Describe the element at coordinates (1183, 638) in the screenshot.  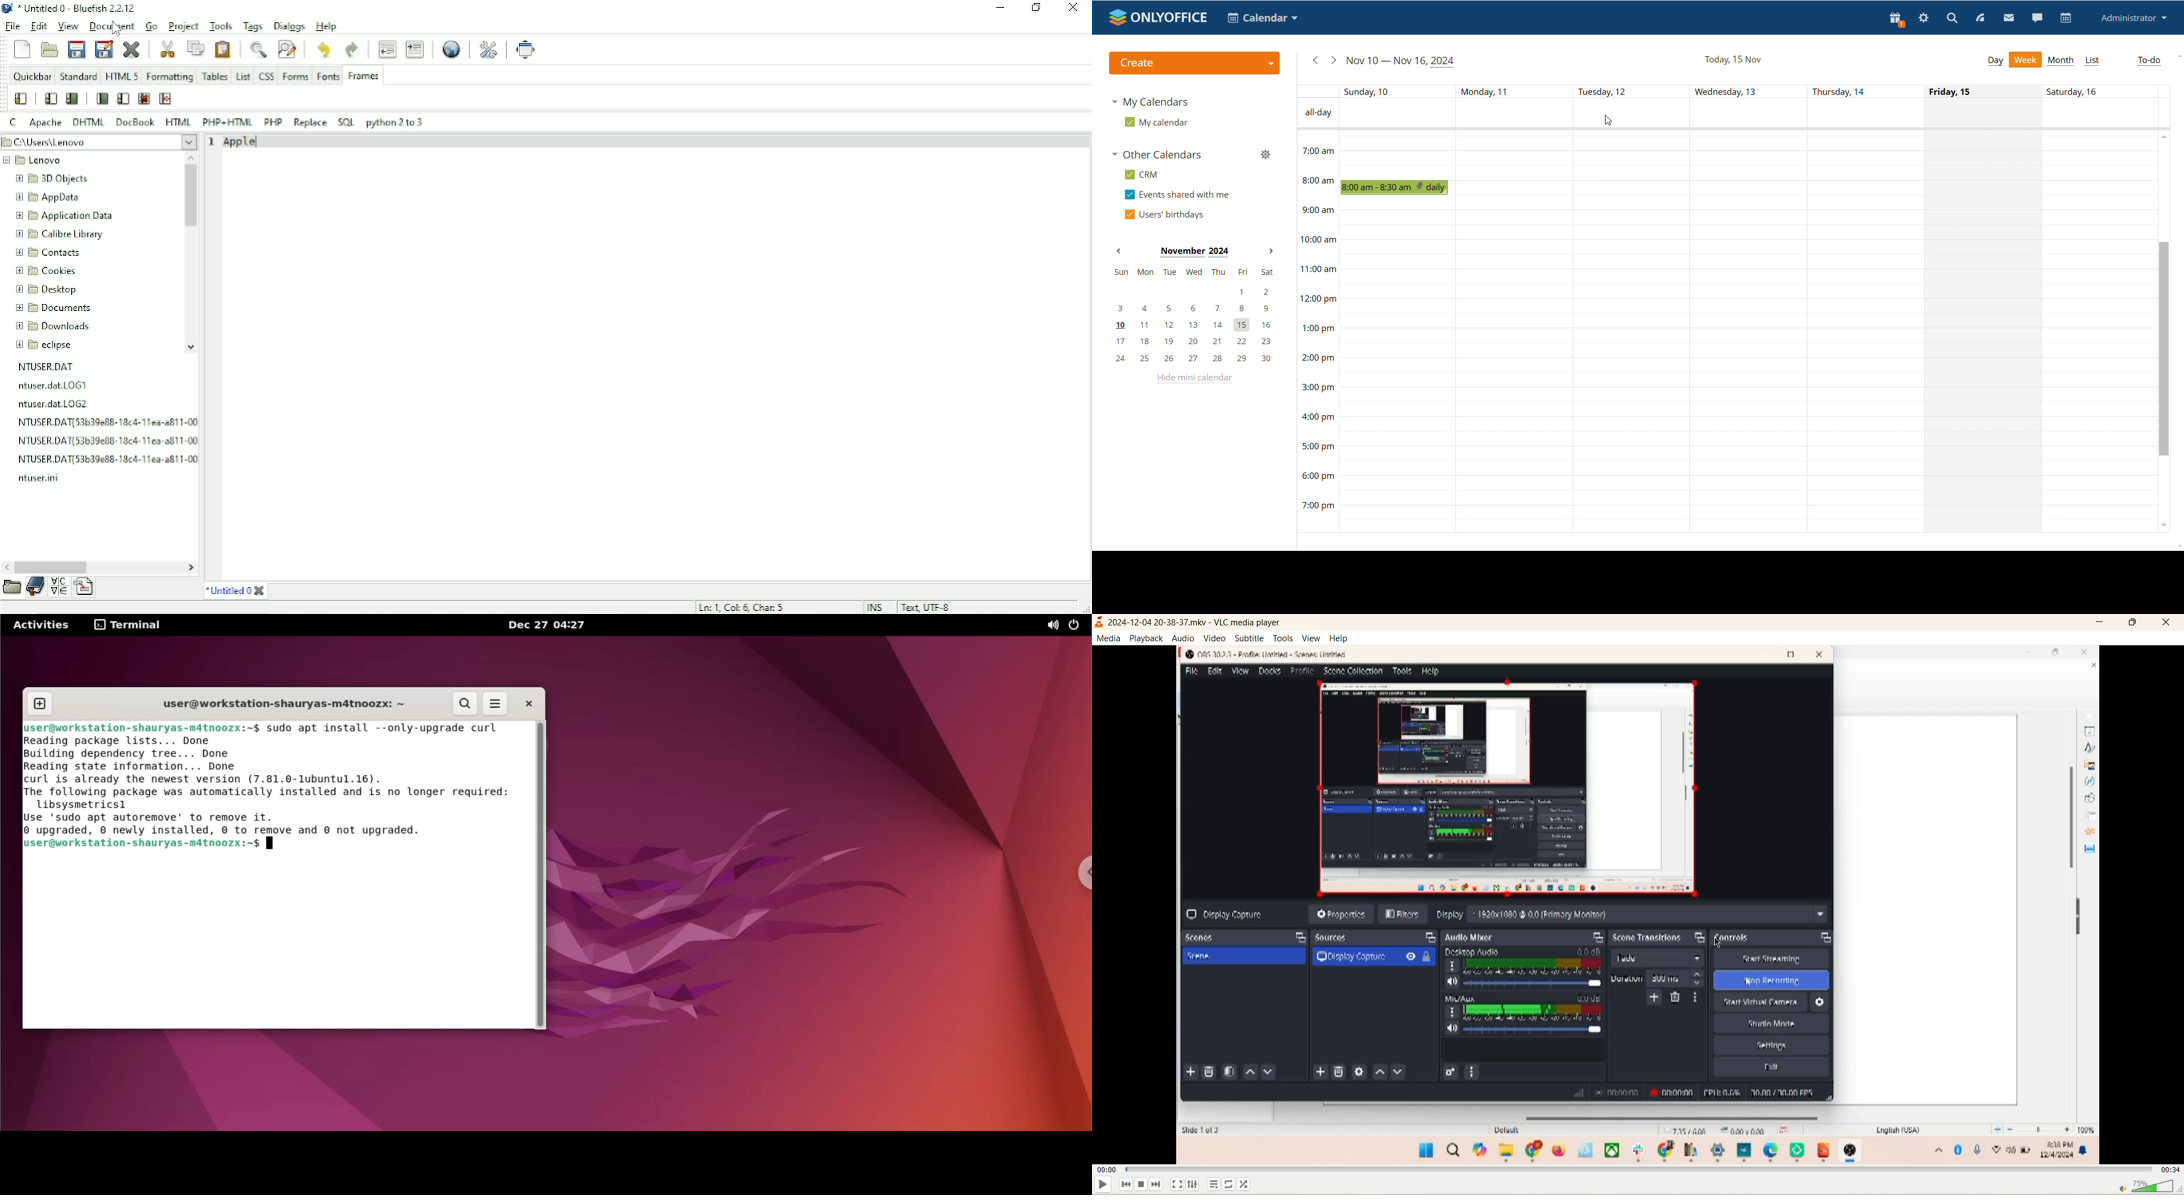
I see `audio` at that location.